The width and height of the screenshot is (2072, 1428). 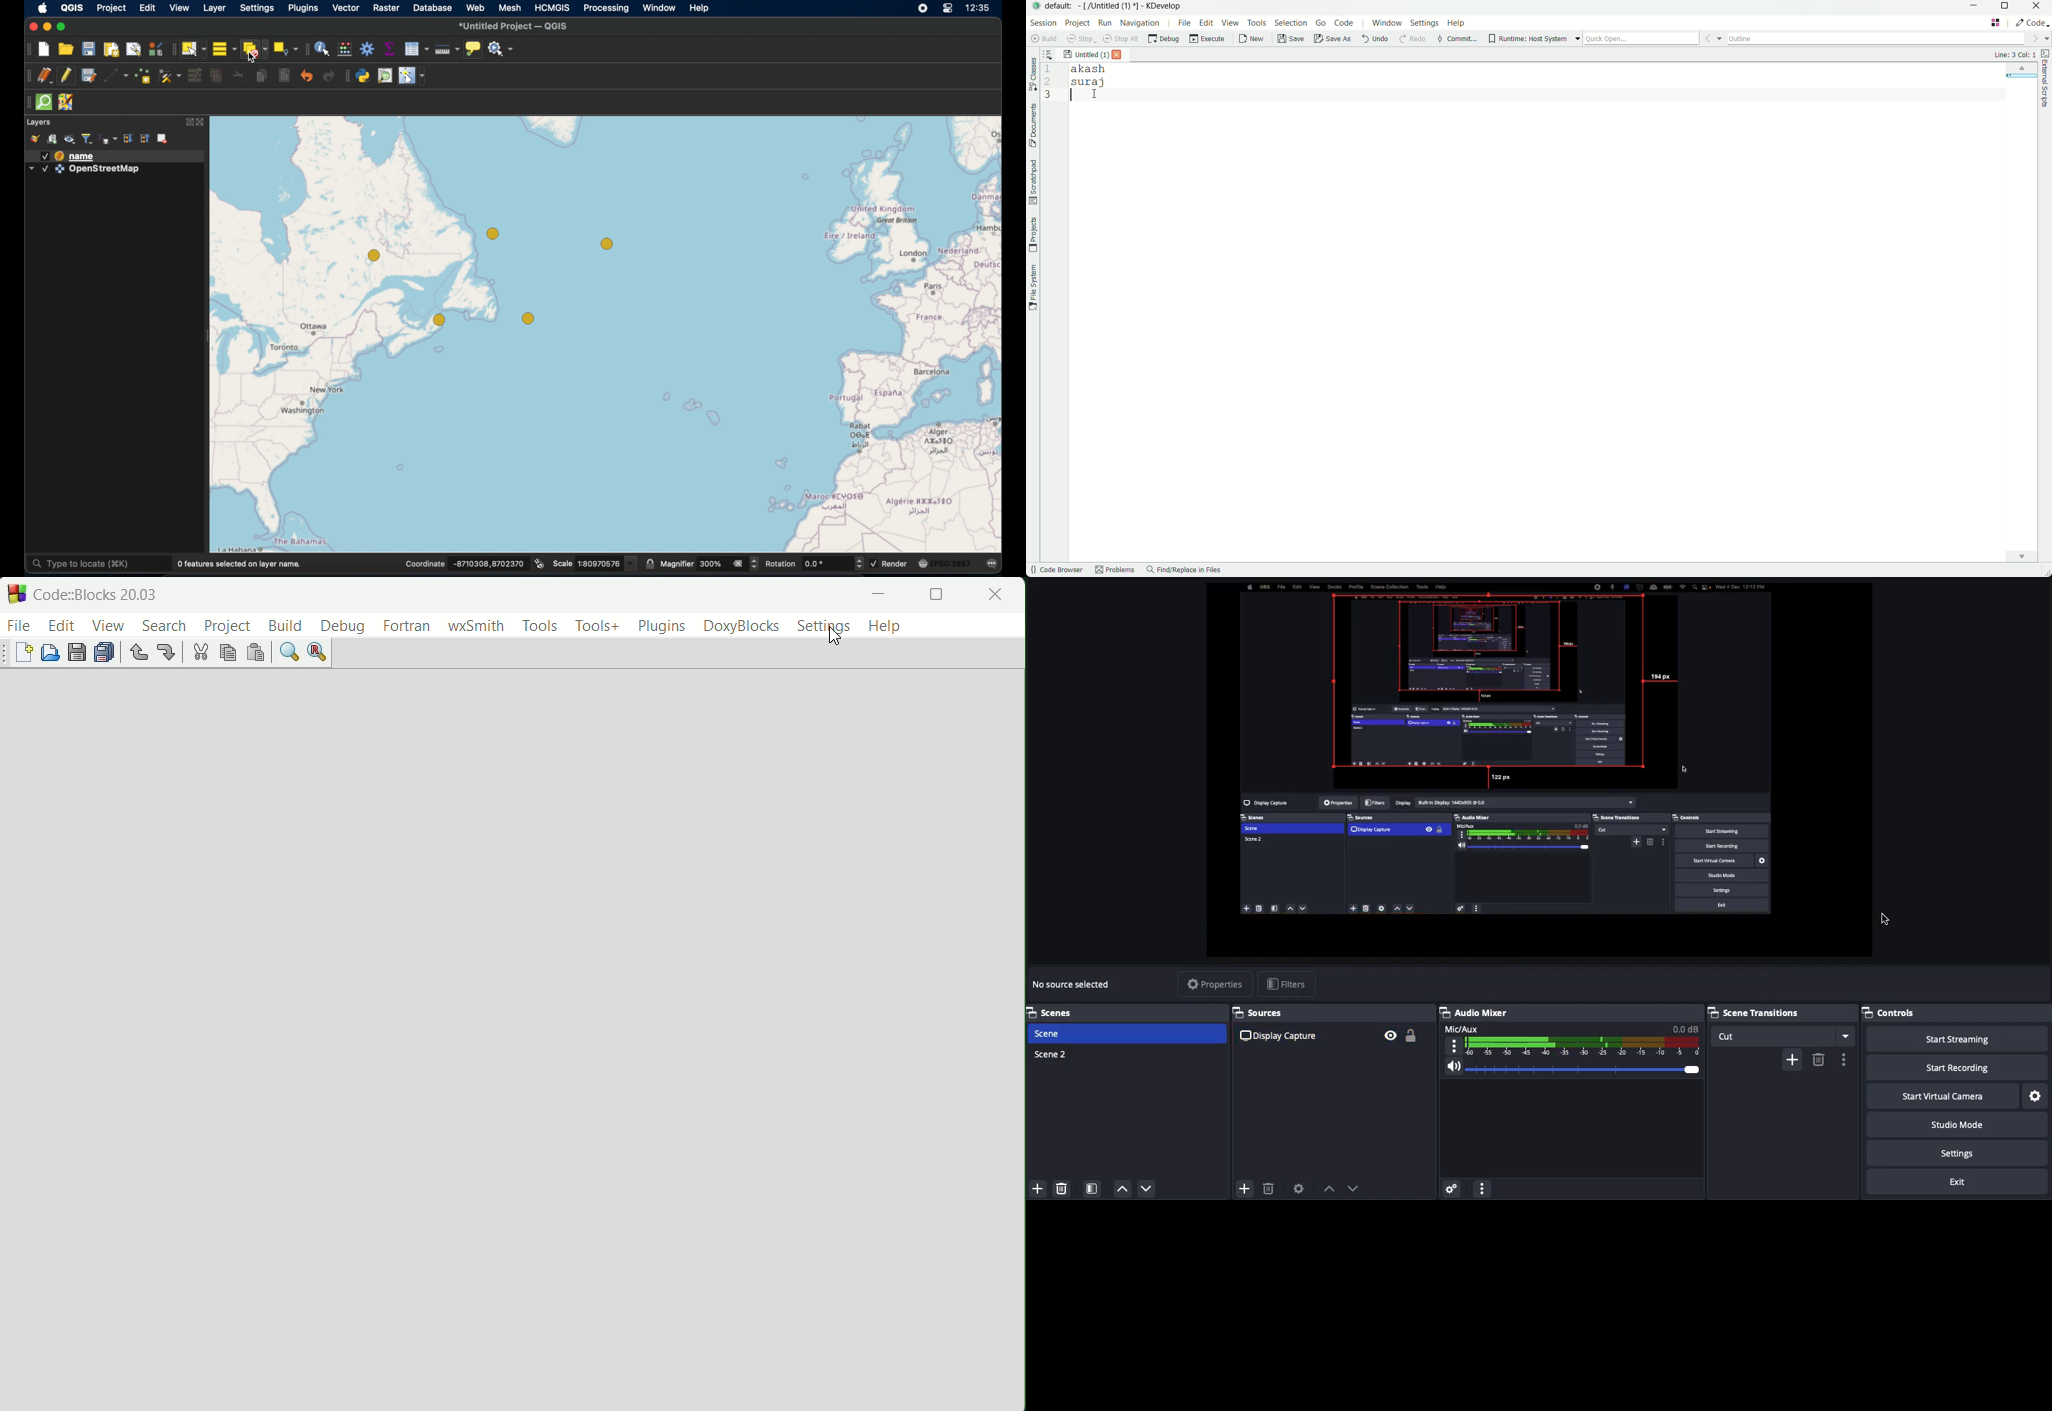 What do you see at coordinates (1184, 24) in the screenshot?
I see `file menu` at bounding box center [1184, 24].